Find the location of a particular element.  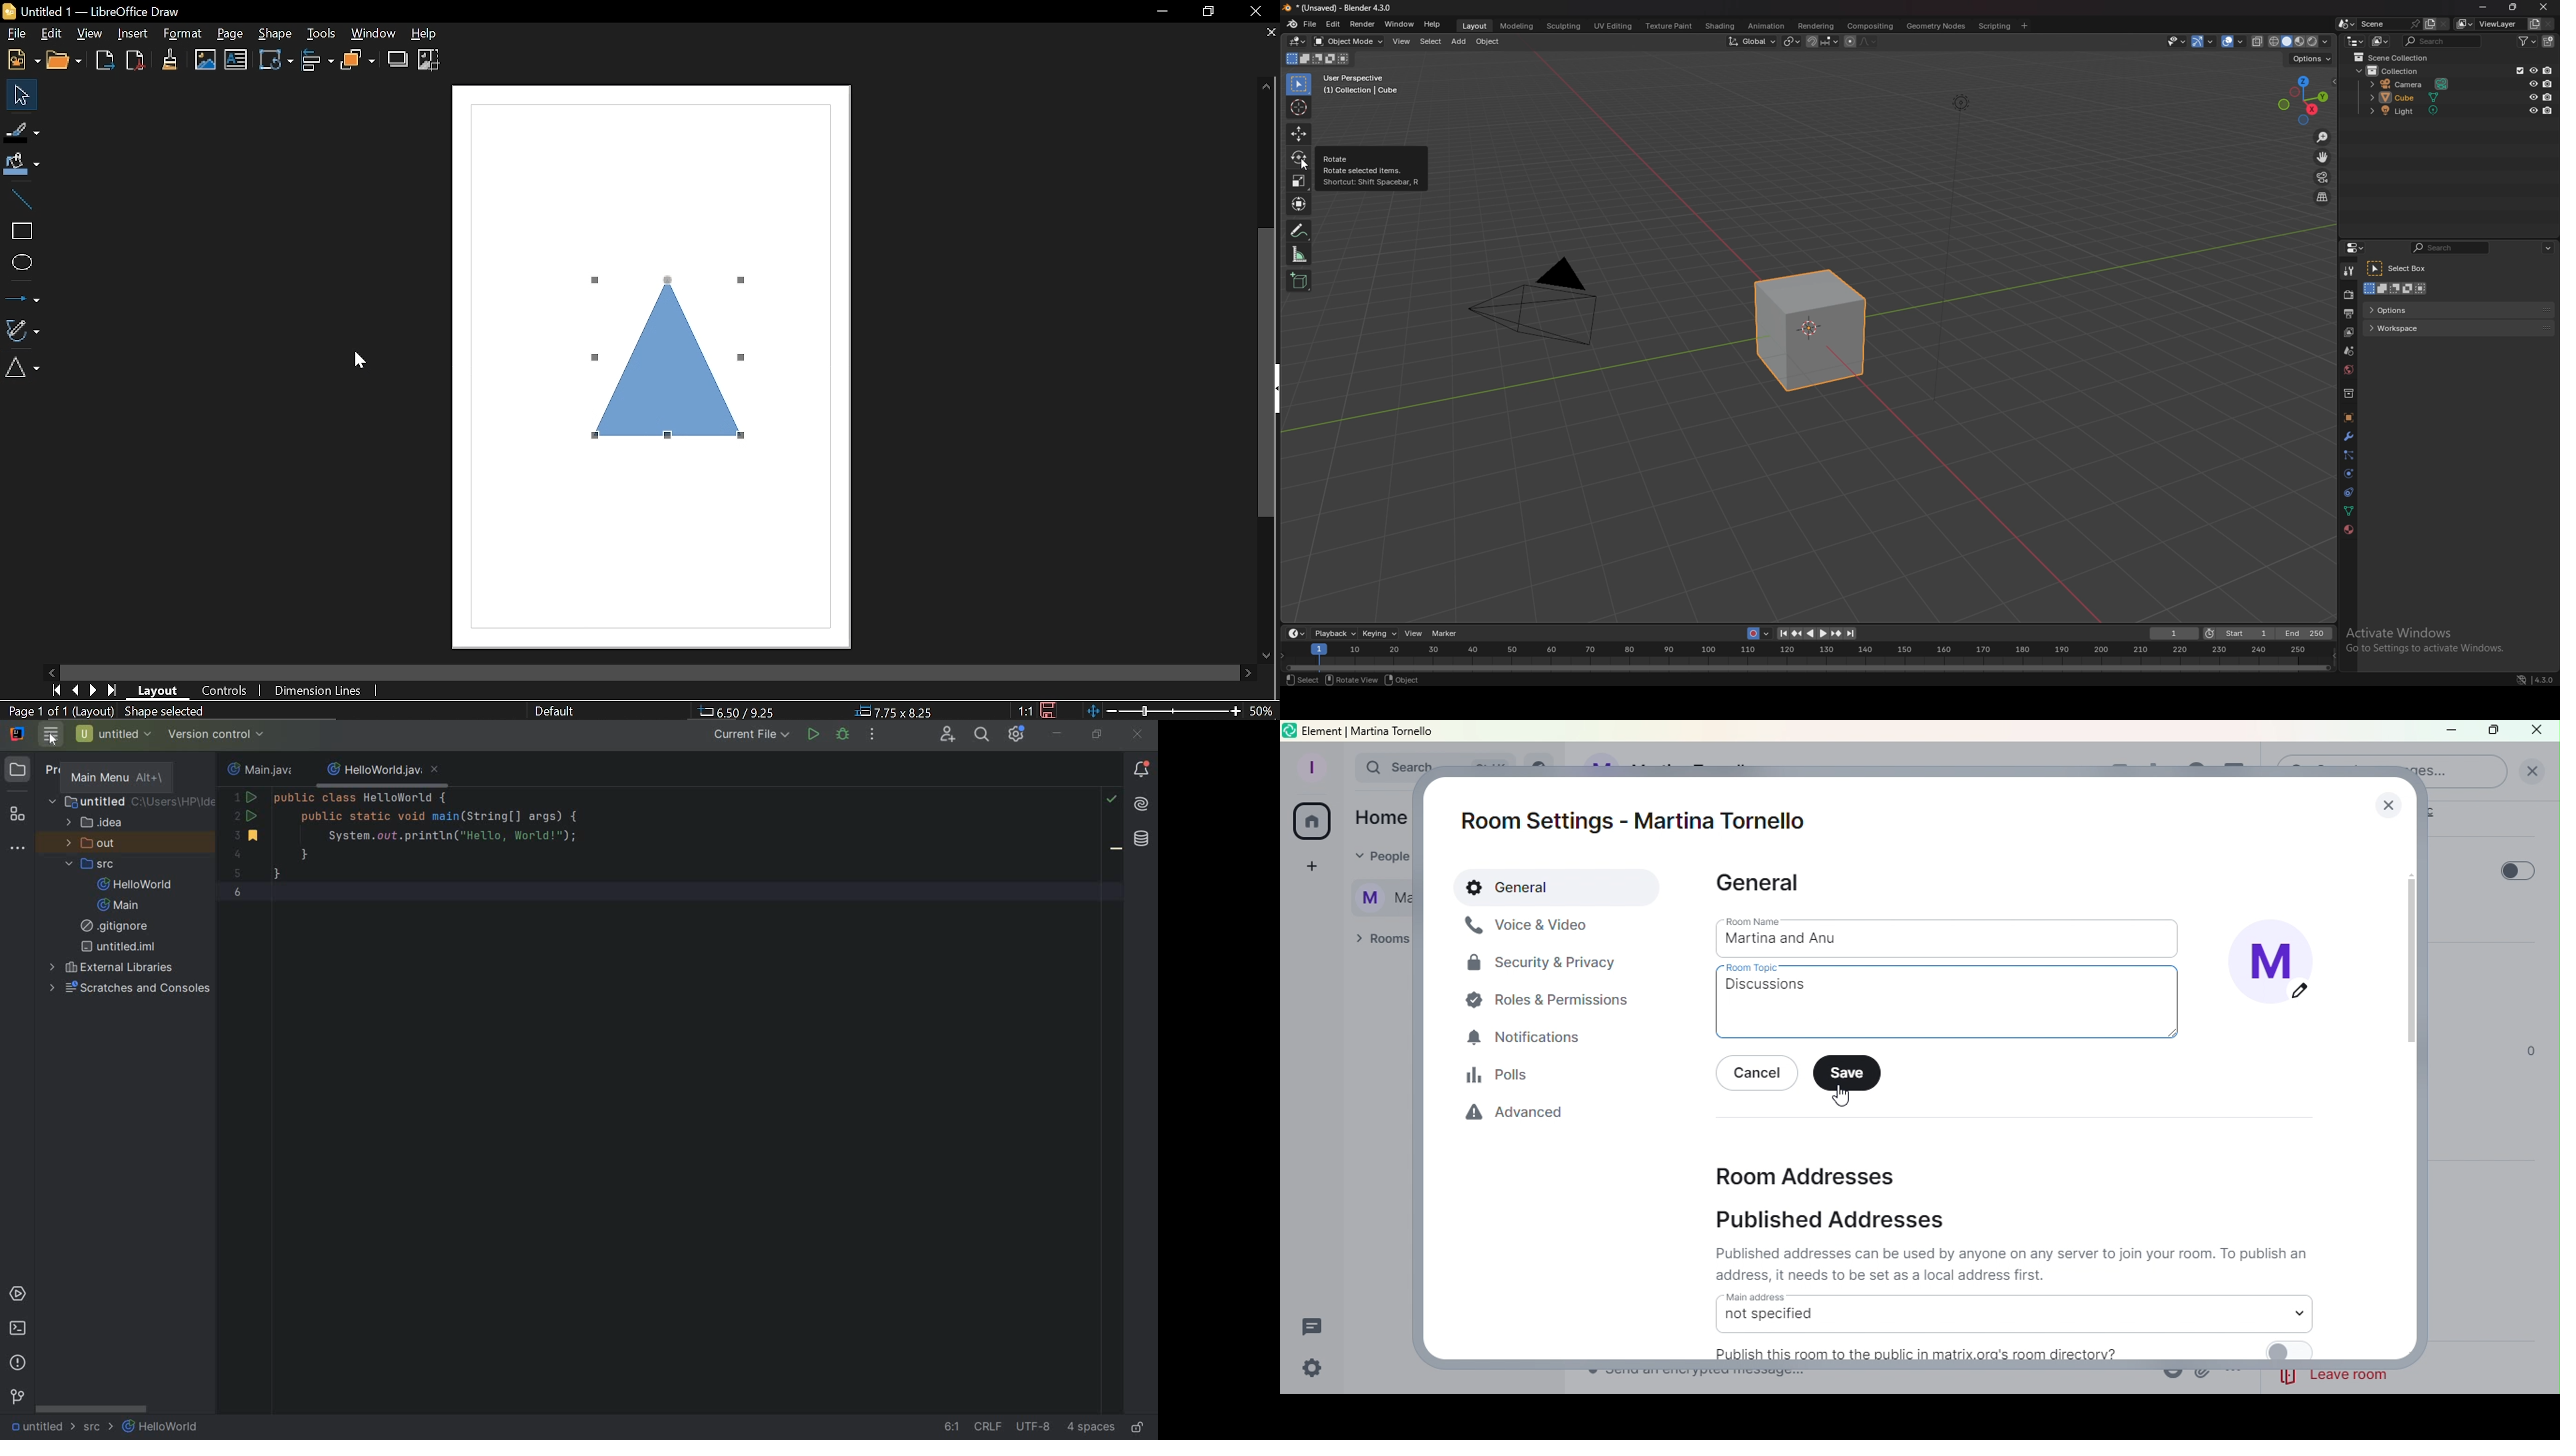

filter is located at coordinates (2527, 41).